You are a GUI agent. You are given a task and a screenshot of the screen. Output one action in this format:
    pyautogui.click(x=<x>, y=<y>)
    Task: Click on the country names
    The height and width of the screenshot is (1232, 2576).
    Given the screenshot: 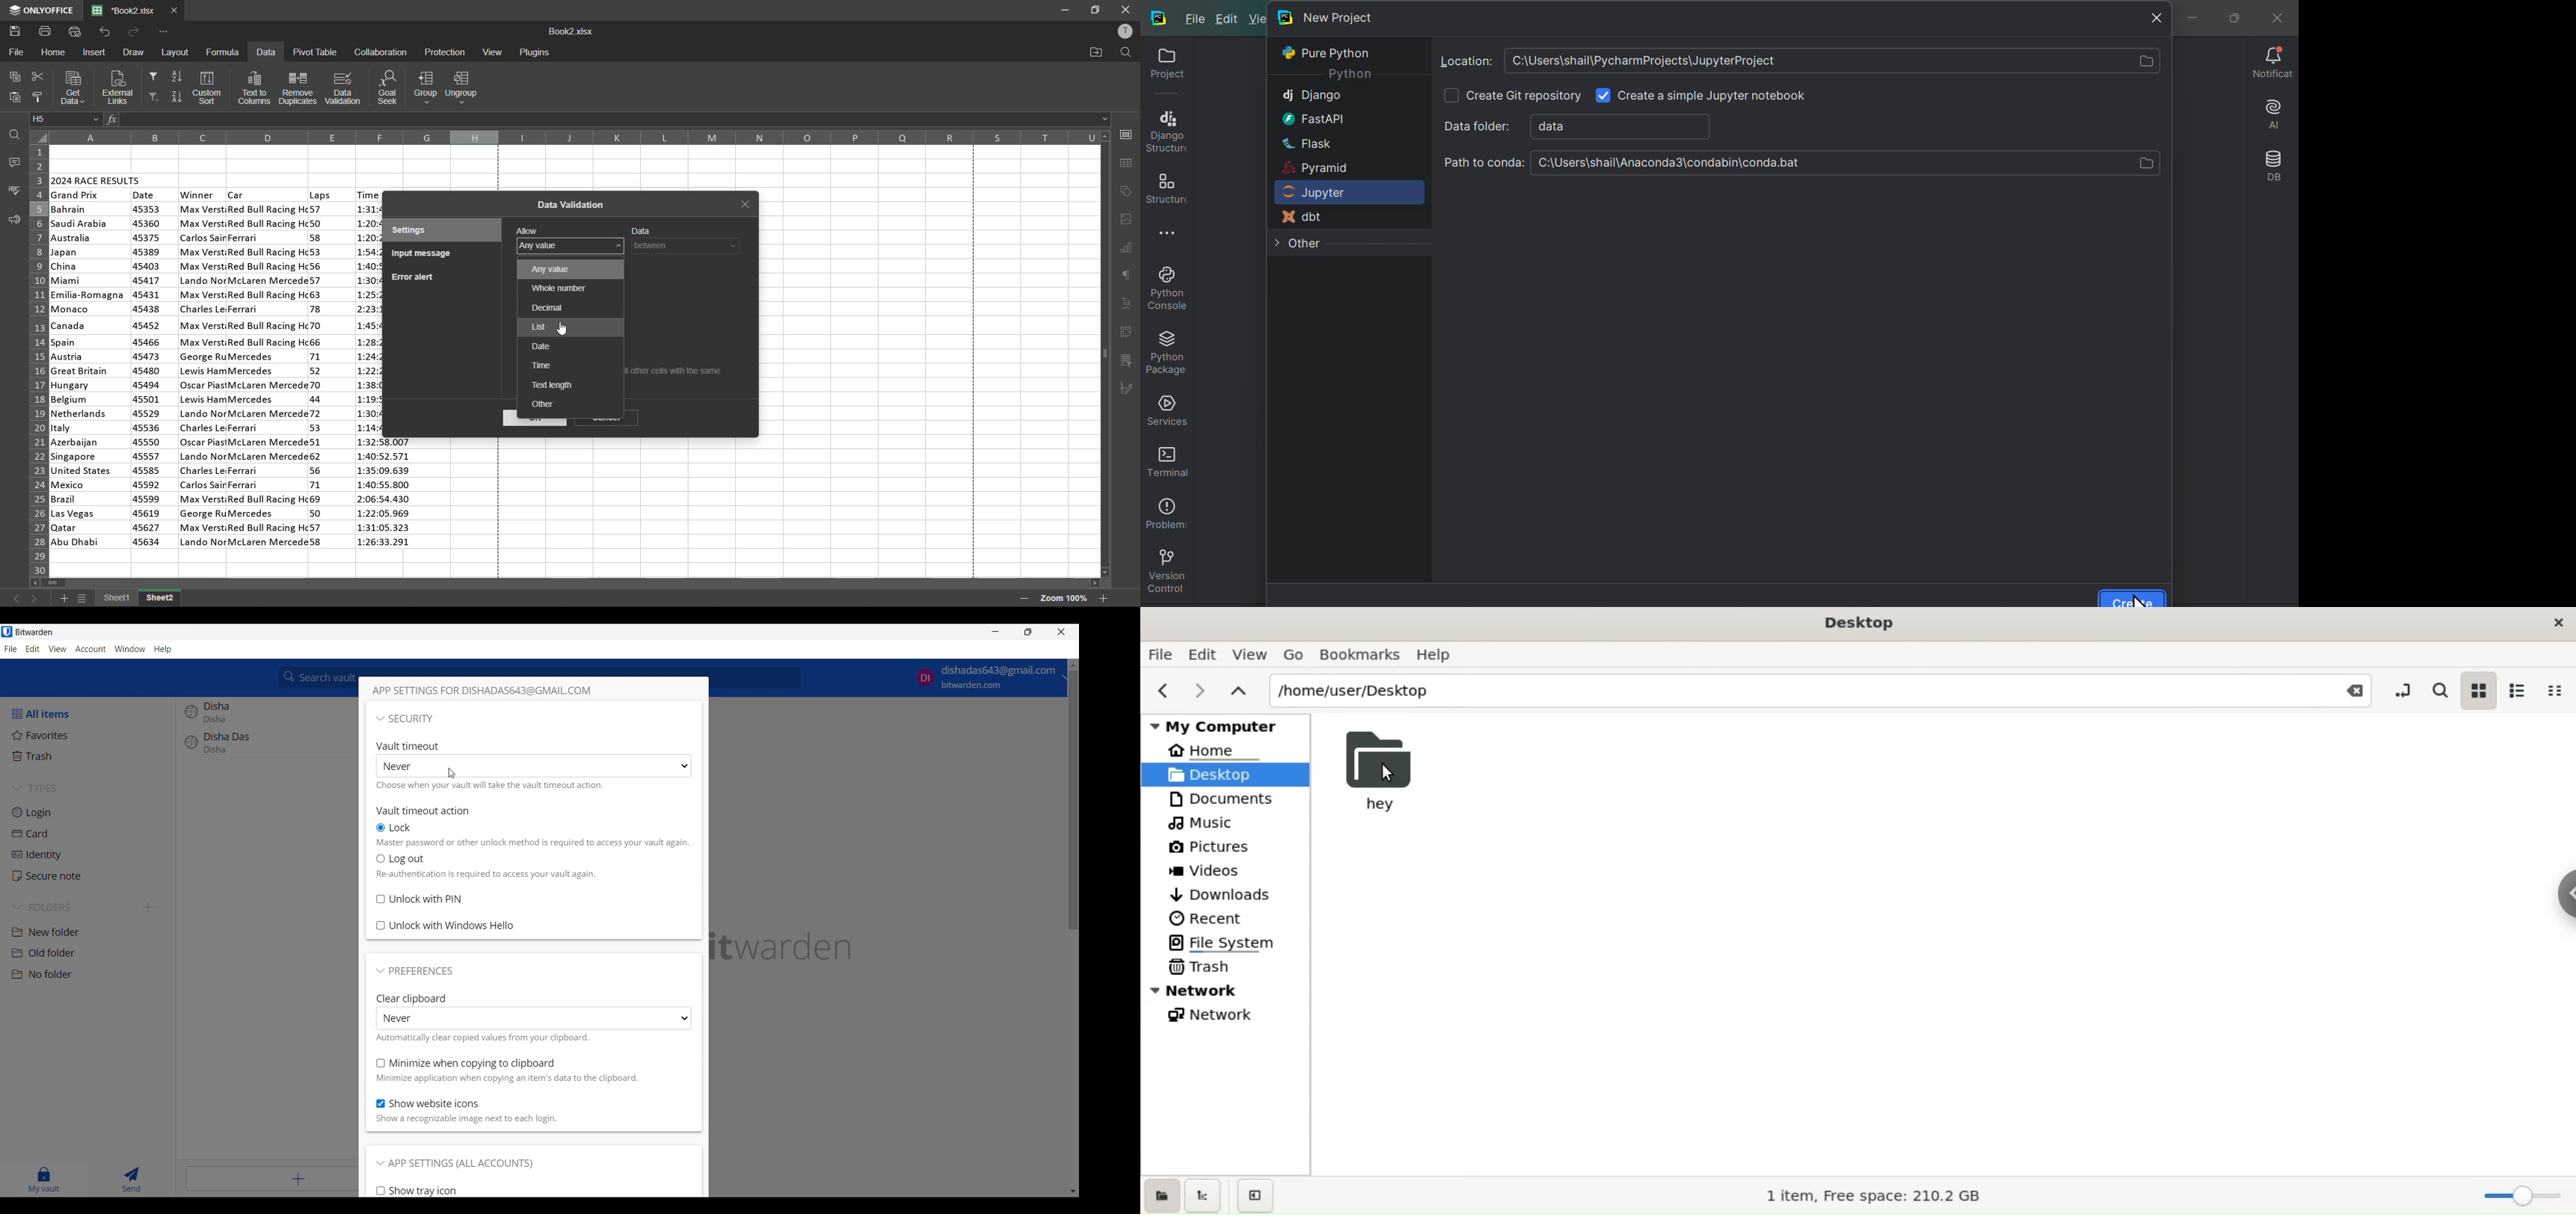 What is the action you would take?
    pyautogui.click(x=89, y=375)
    